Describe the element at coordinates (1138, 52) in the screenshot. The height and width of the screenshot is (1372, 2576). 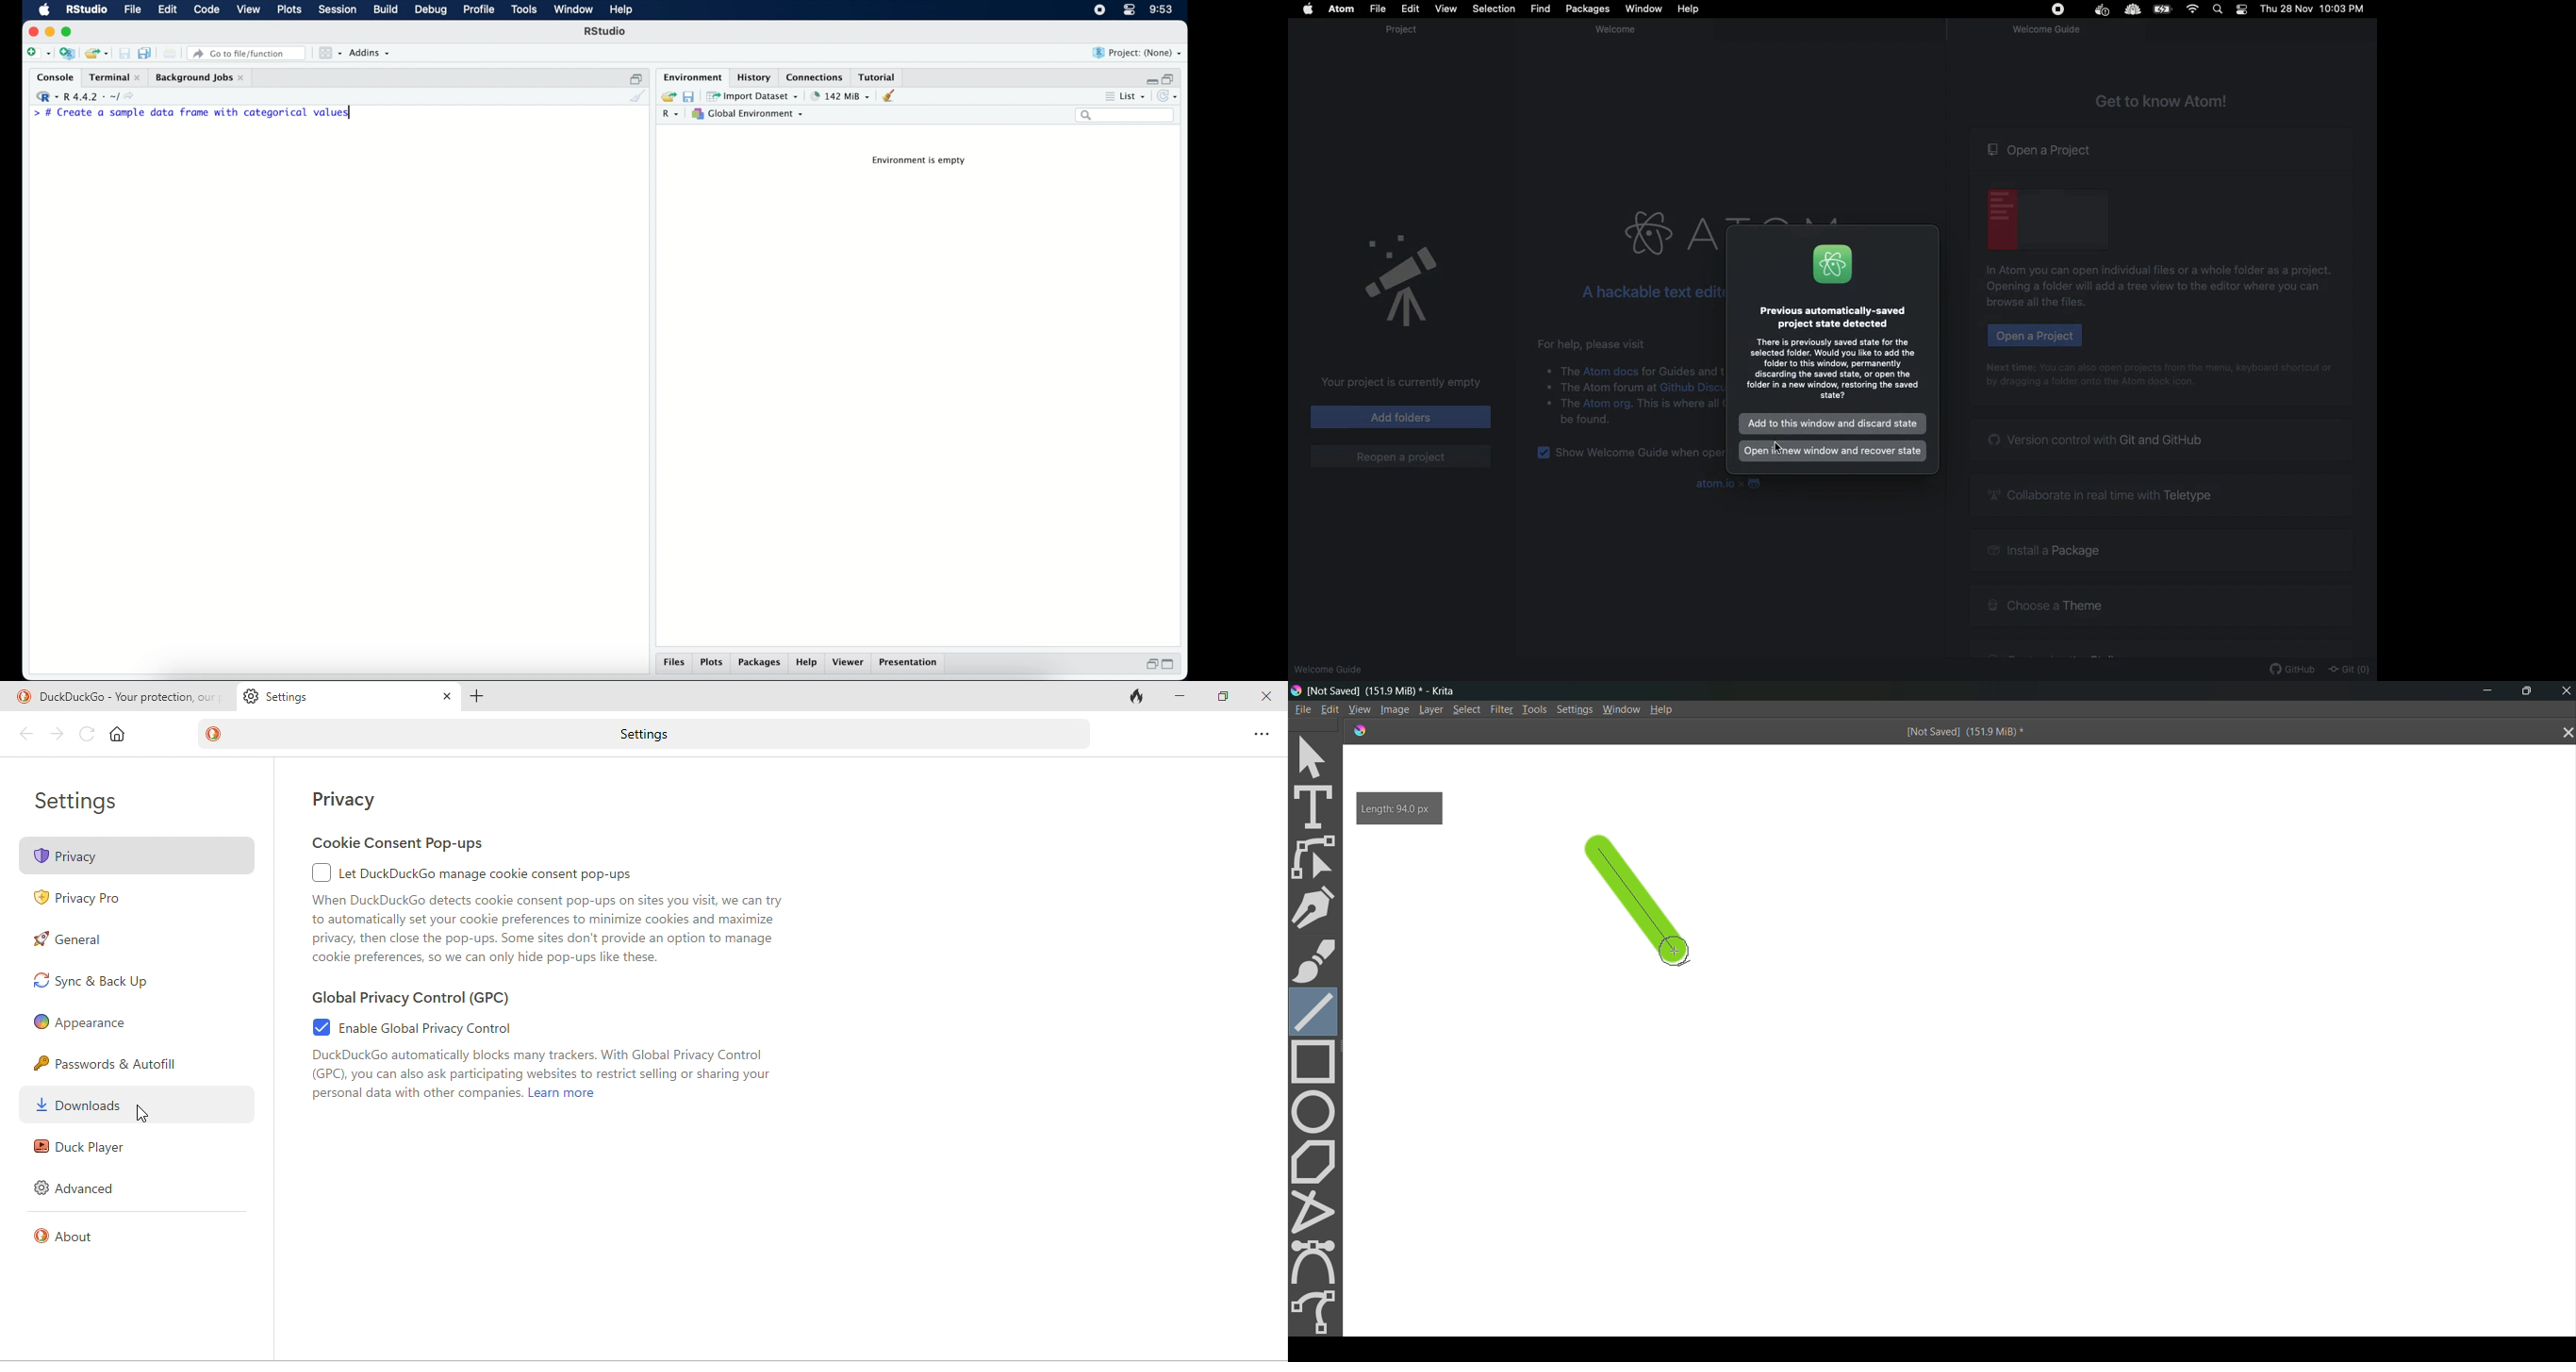
I see `project (none)` at that location.